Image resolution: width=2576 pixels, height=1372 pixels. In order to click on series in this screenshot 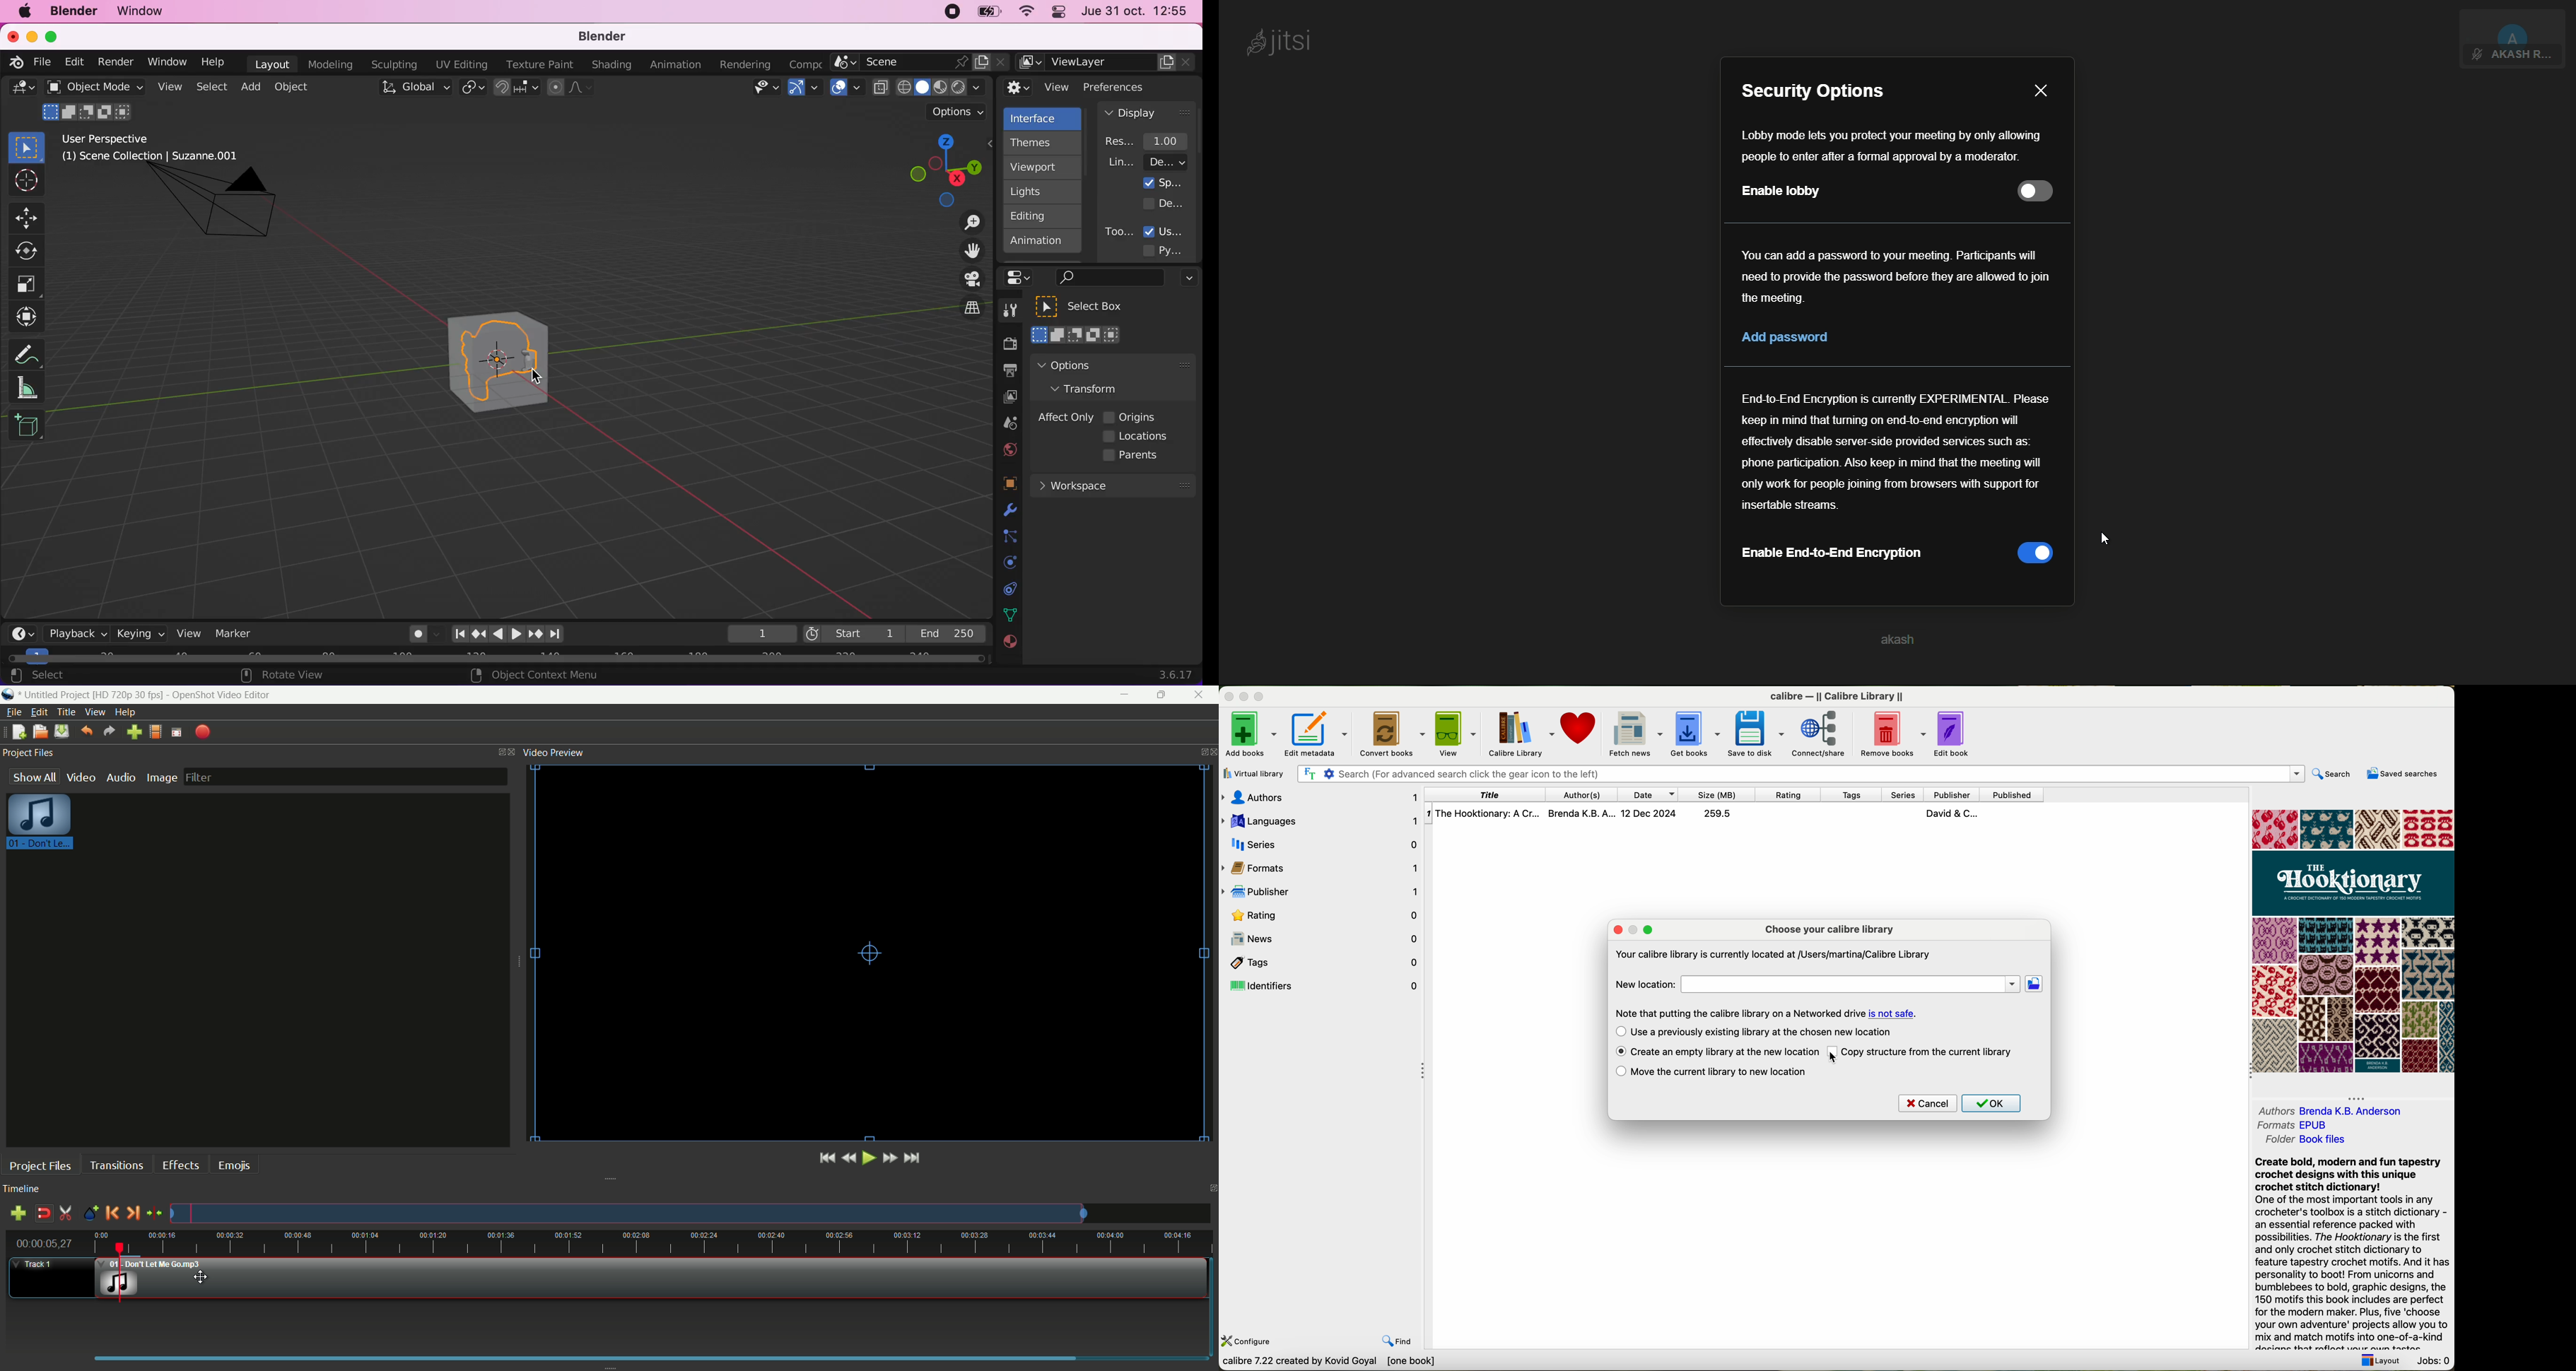, I will do `click(1901, 793)`.